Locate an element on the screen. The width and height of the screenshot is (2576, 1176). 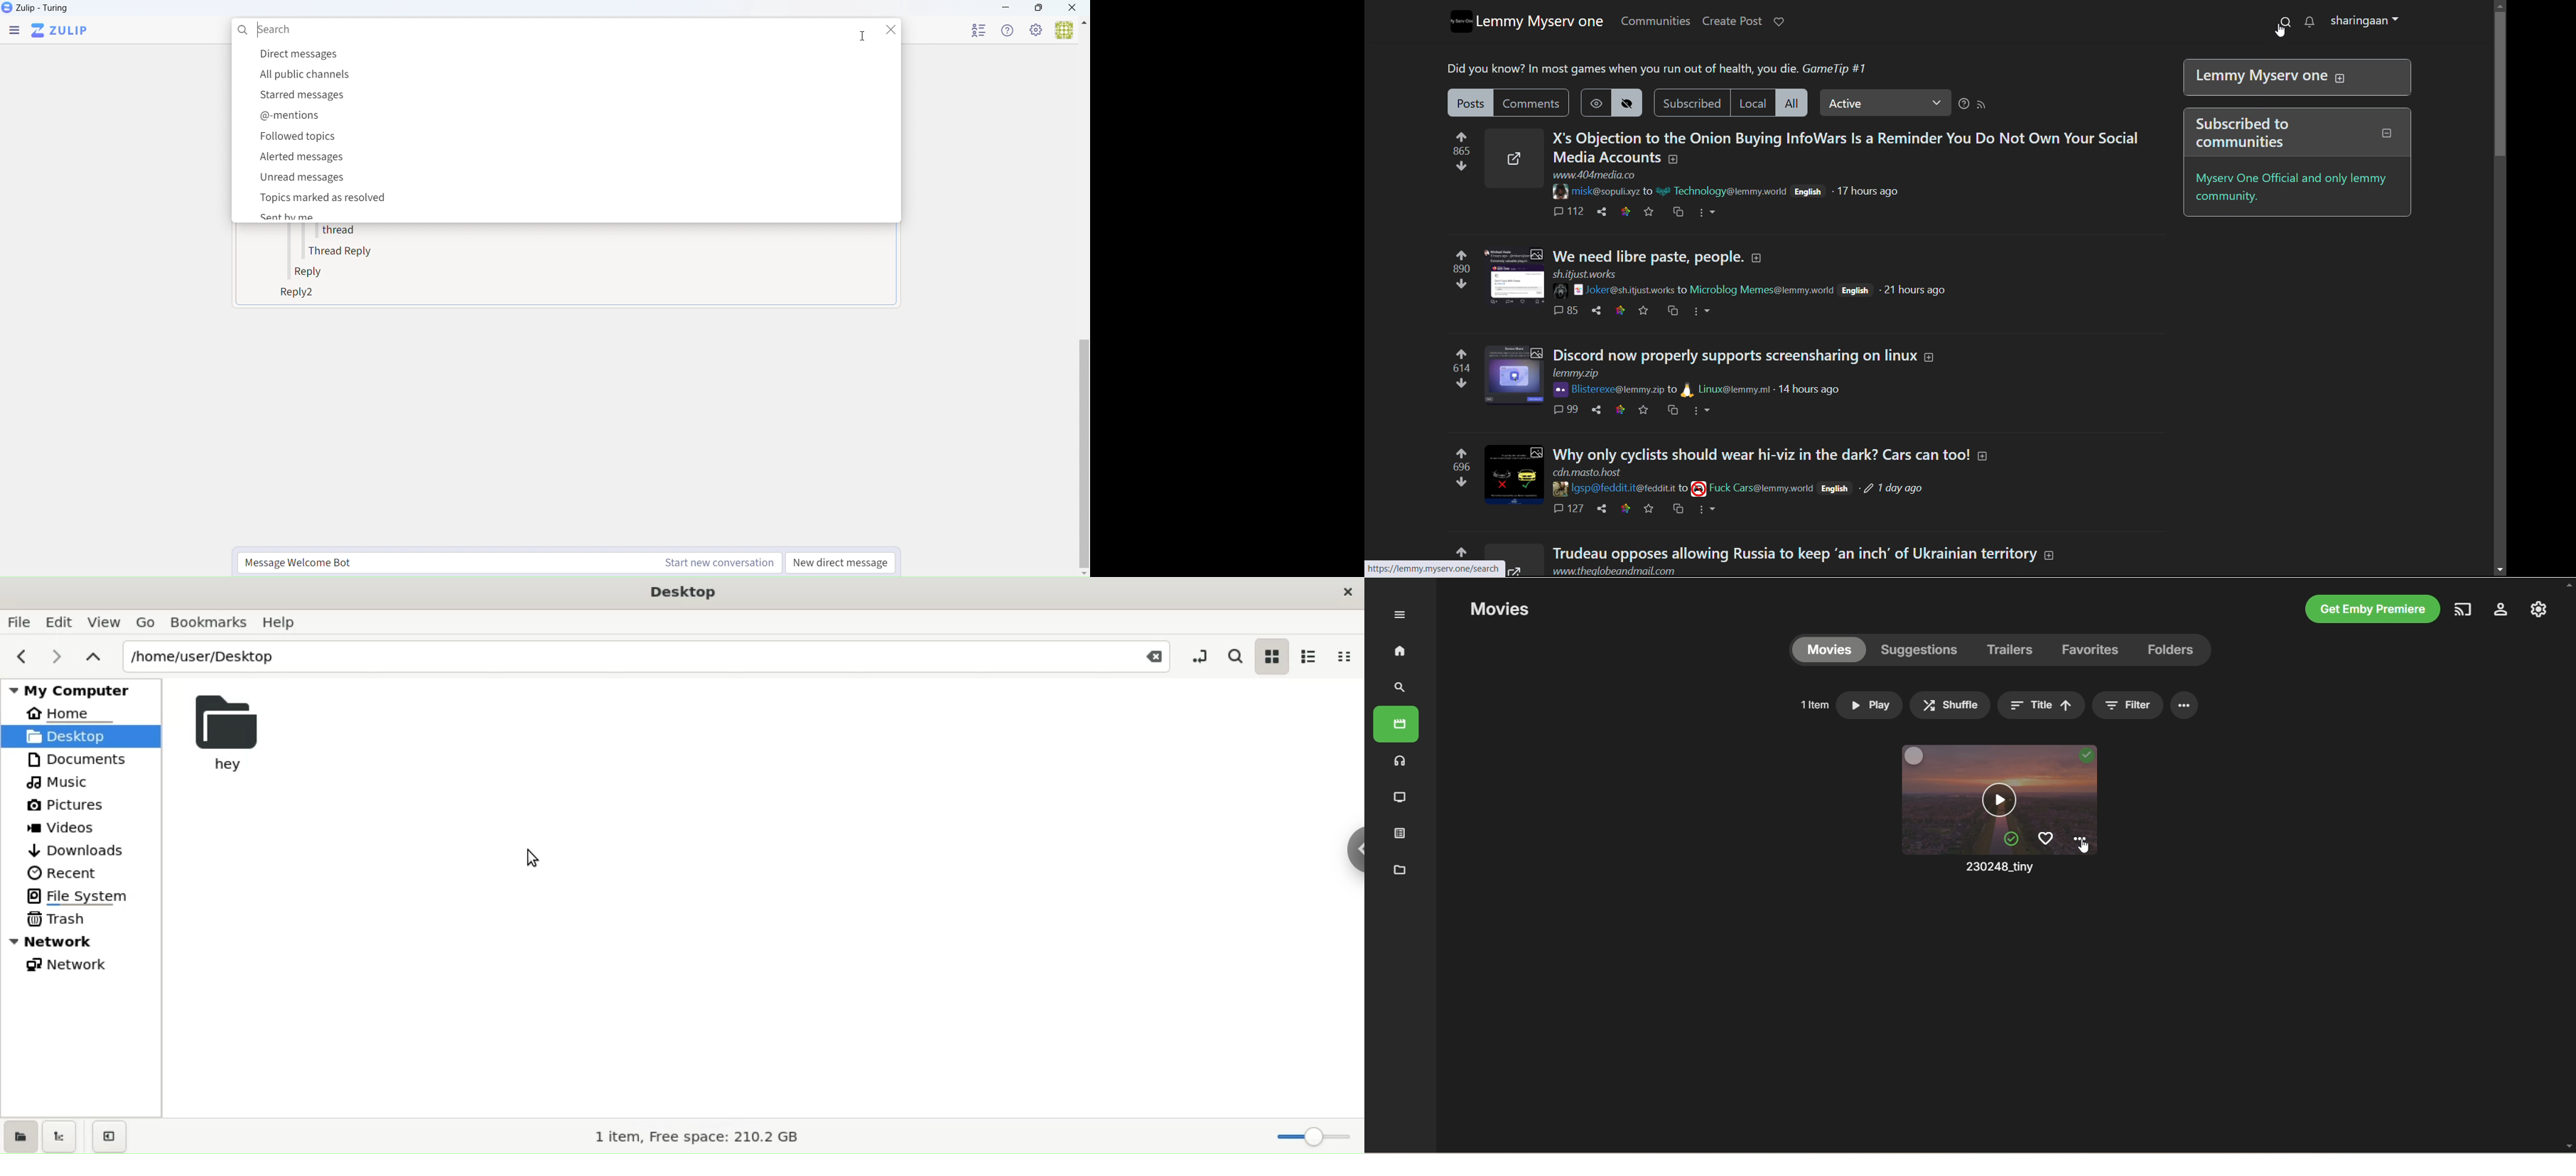
cross post is located at coordinates (1678, 508).